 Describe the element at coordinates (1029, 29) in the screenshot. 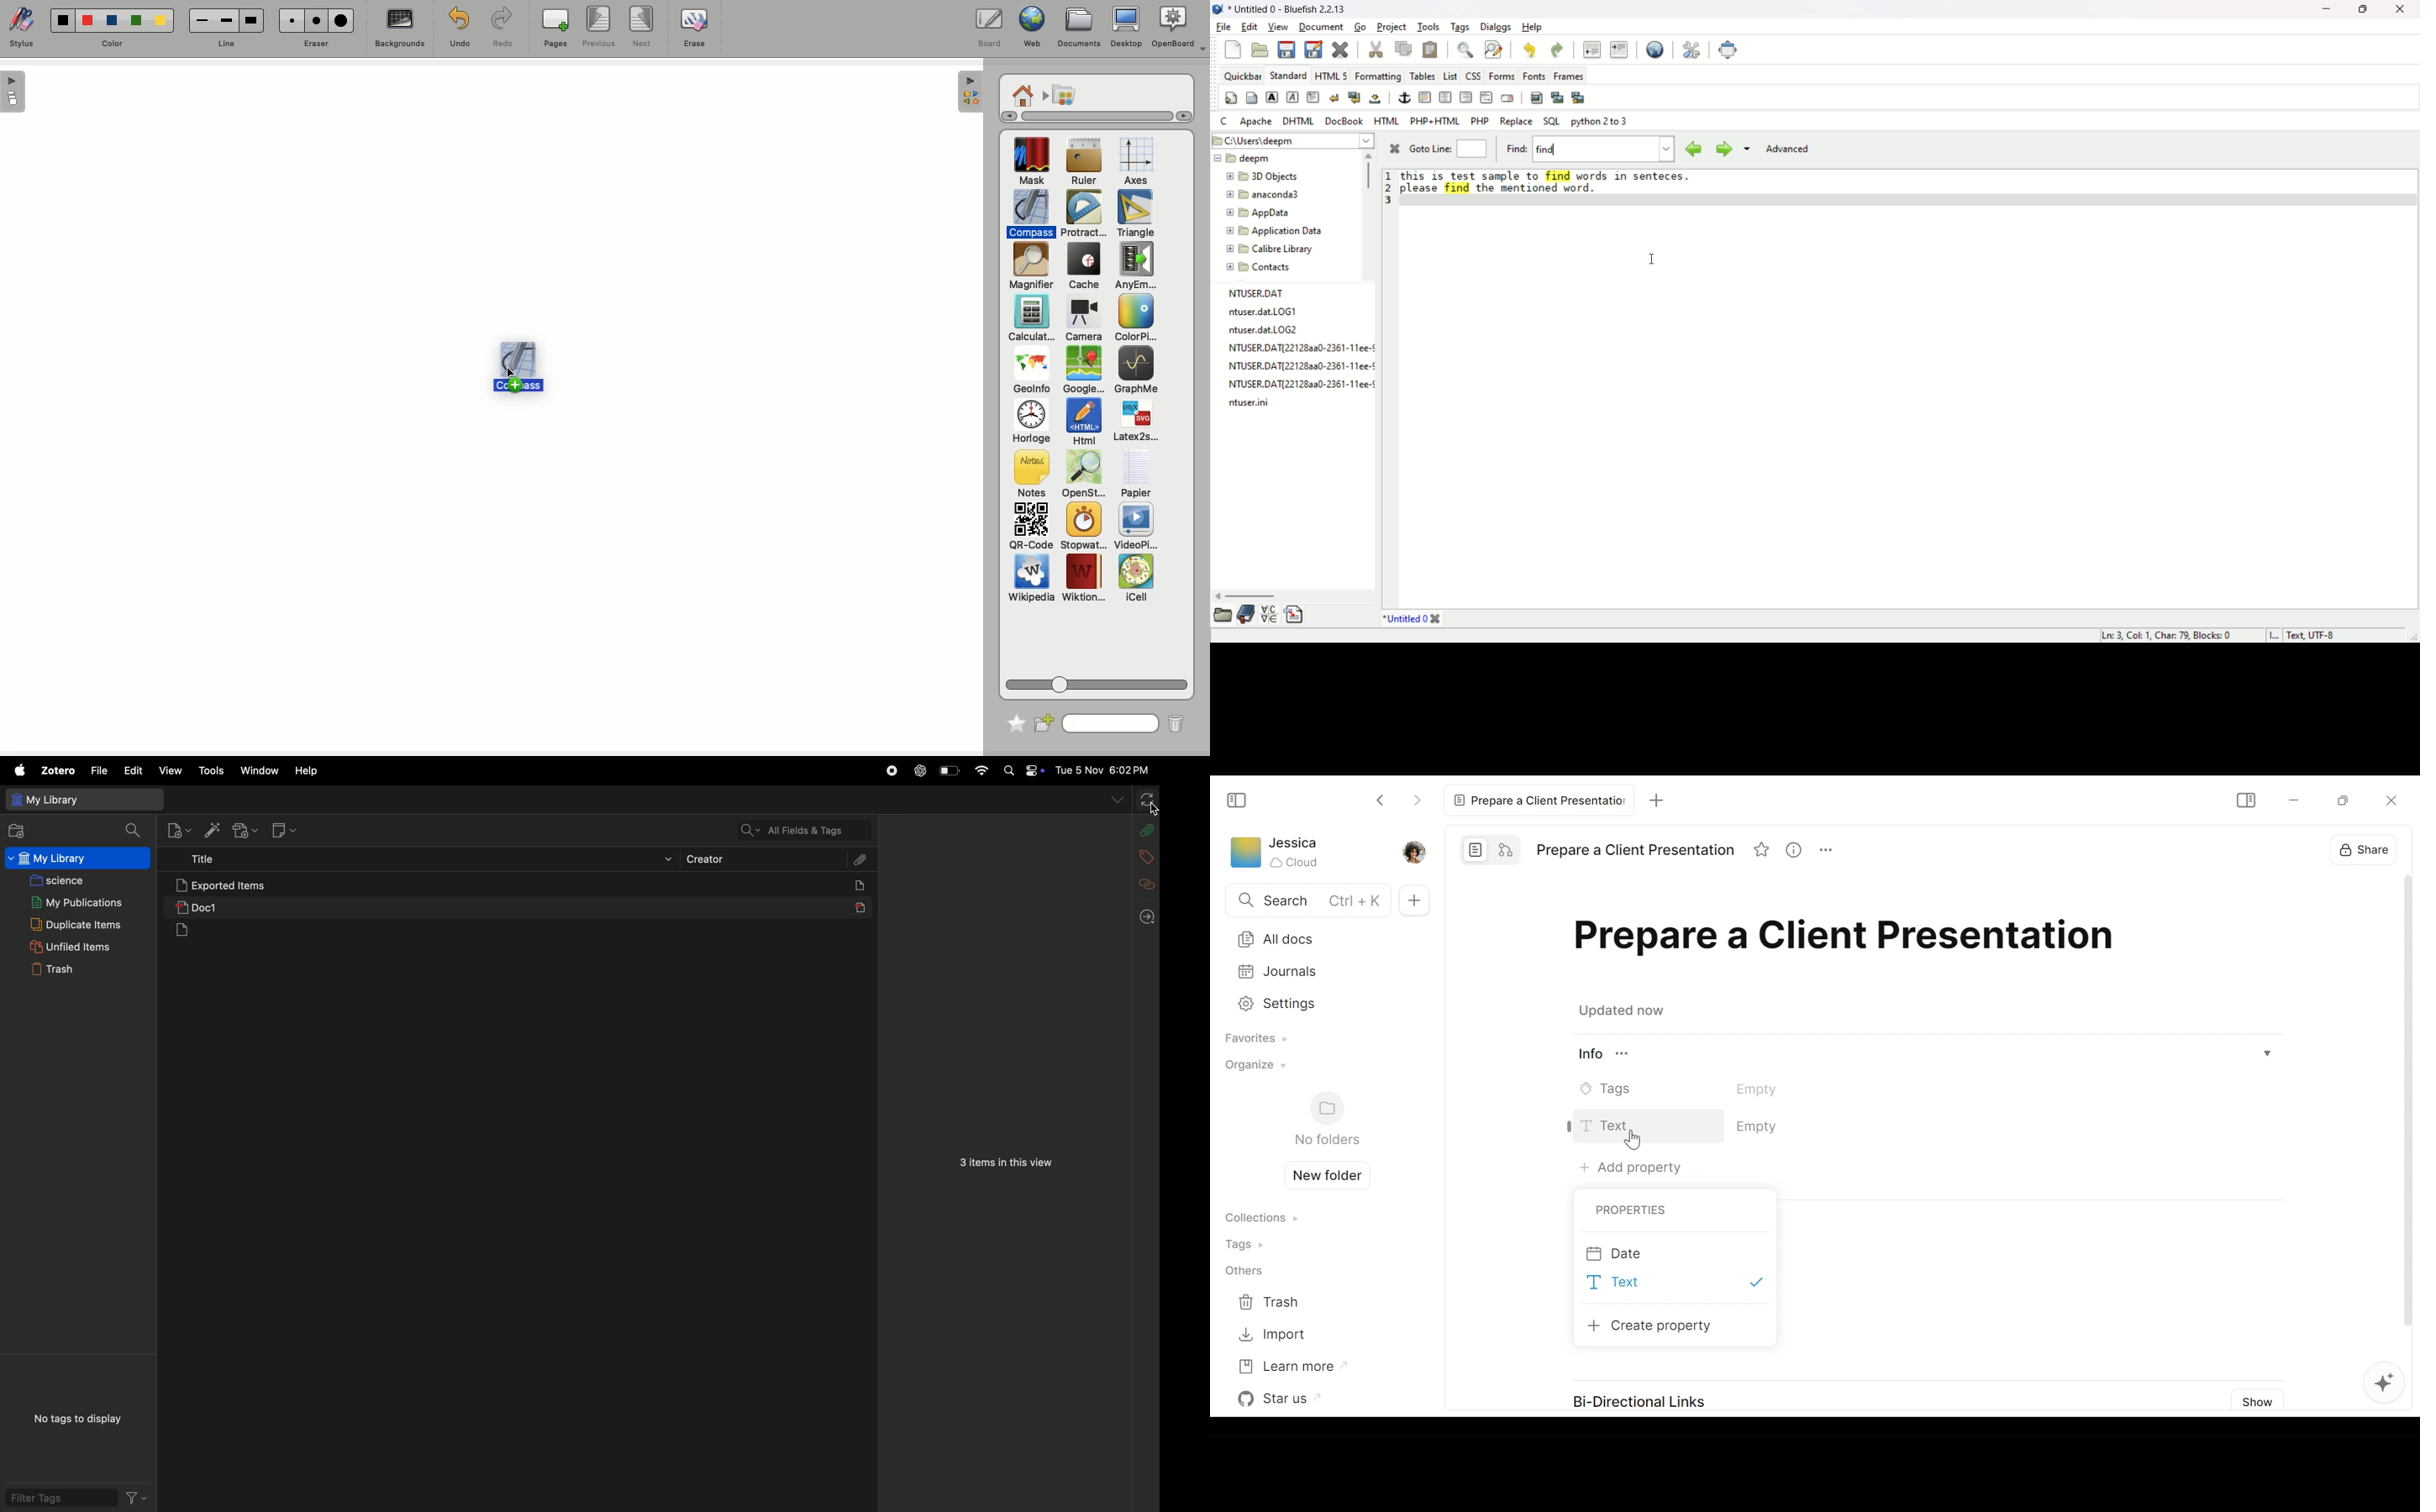

I see `Web` at that location.